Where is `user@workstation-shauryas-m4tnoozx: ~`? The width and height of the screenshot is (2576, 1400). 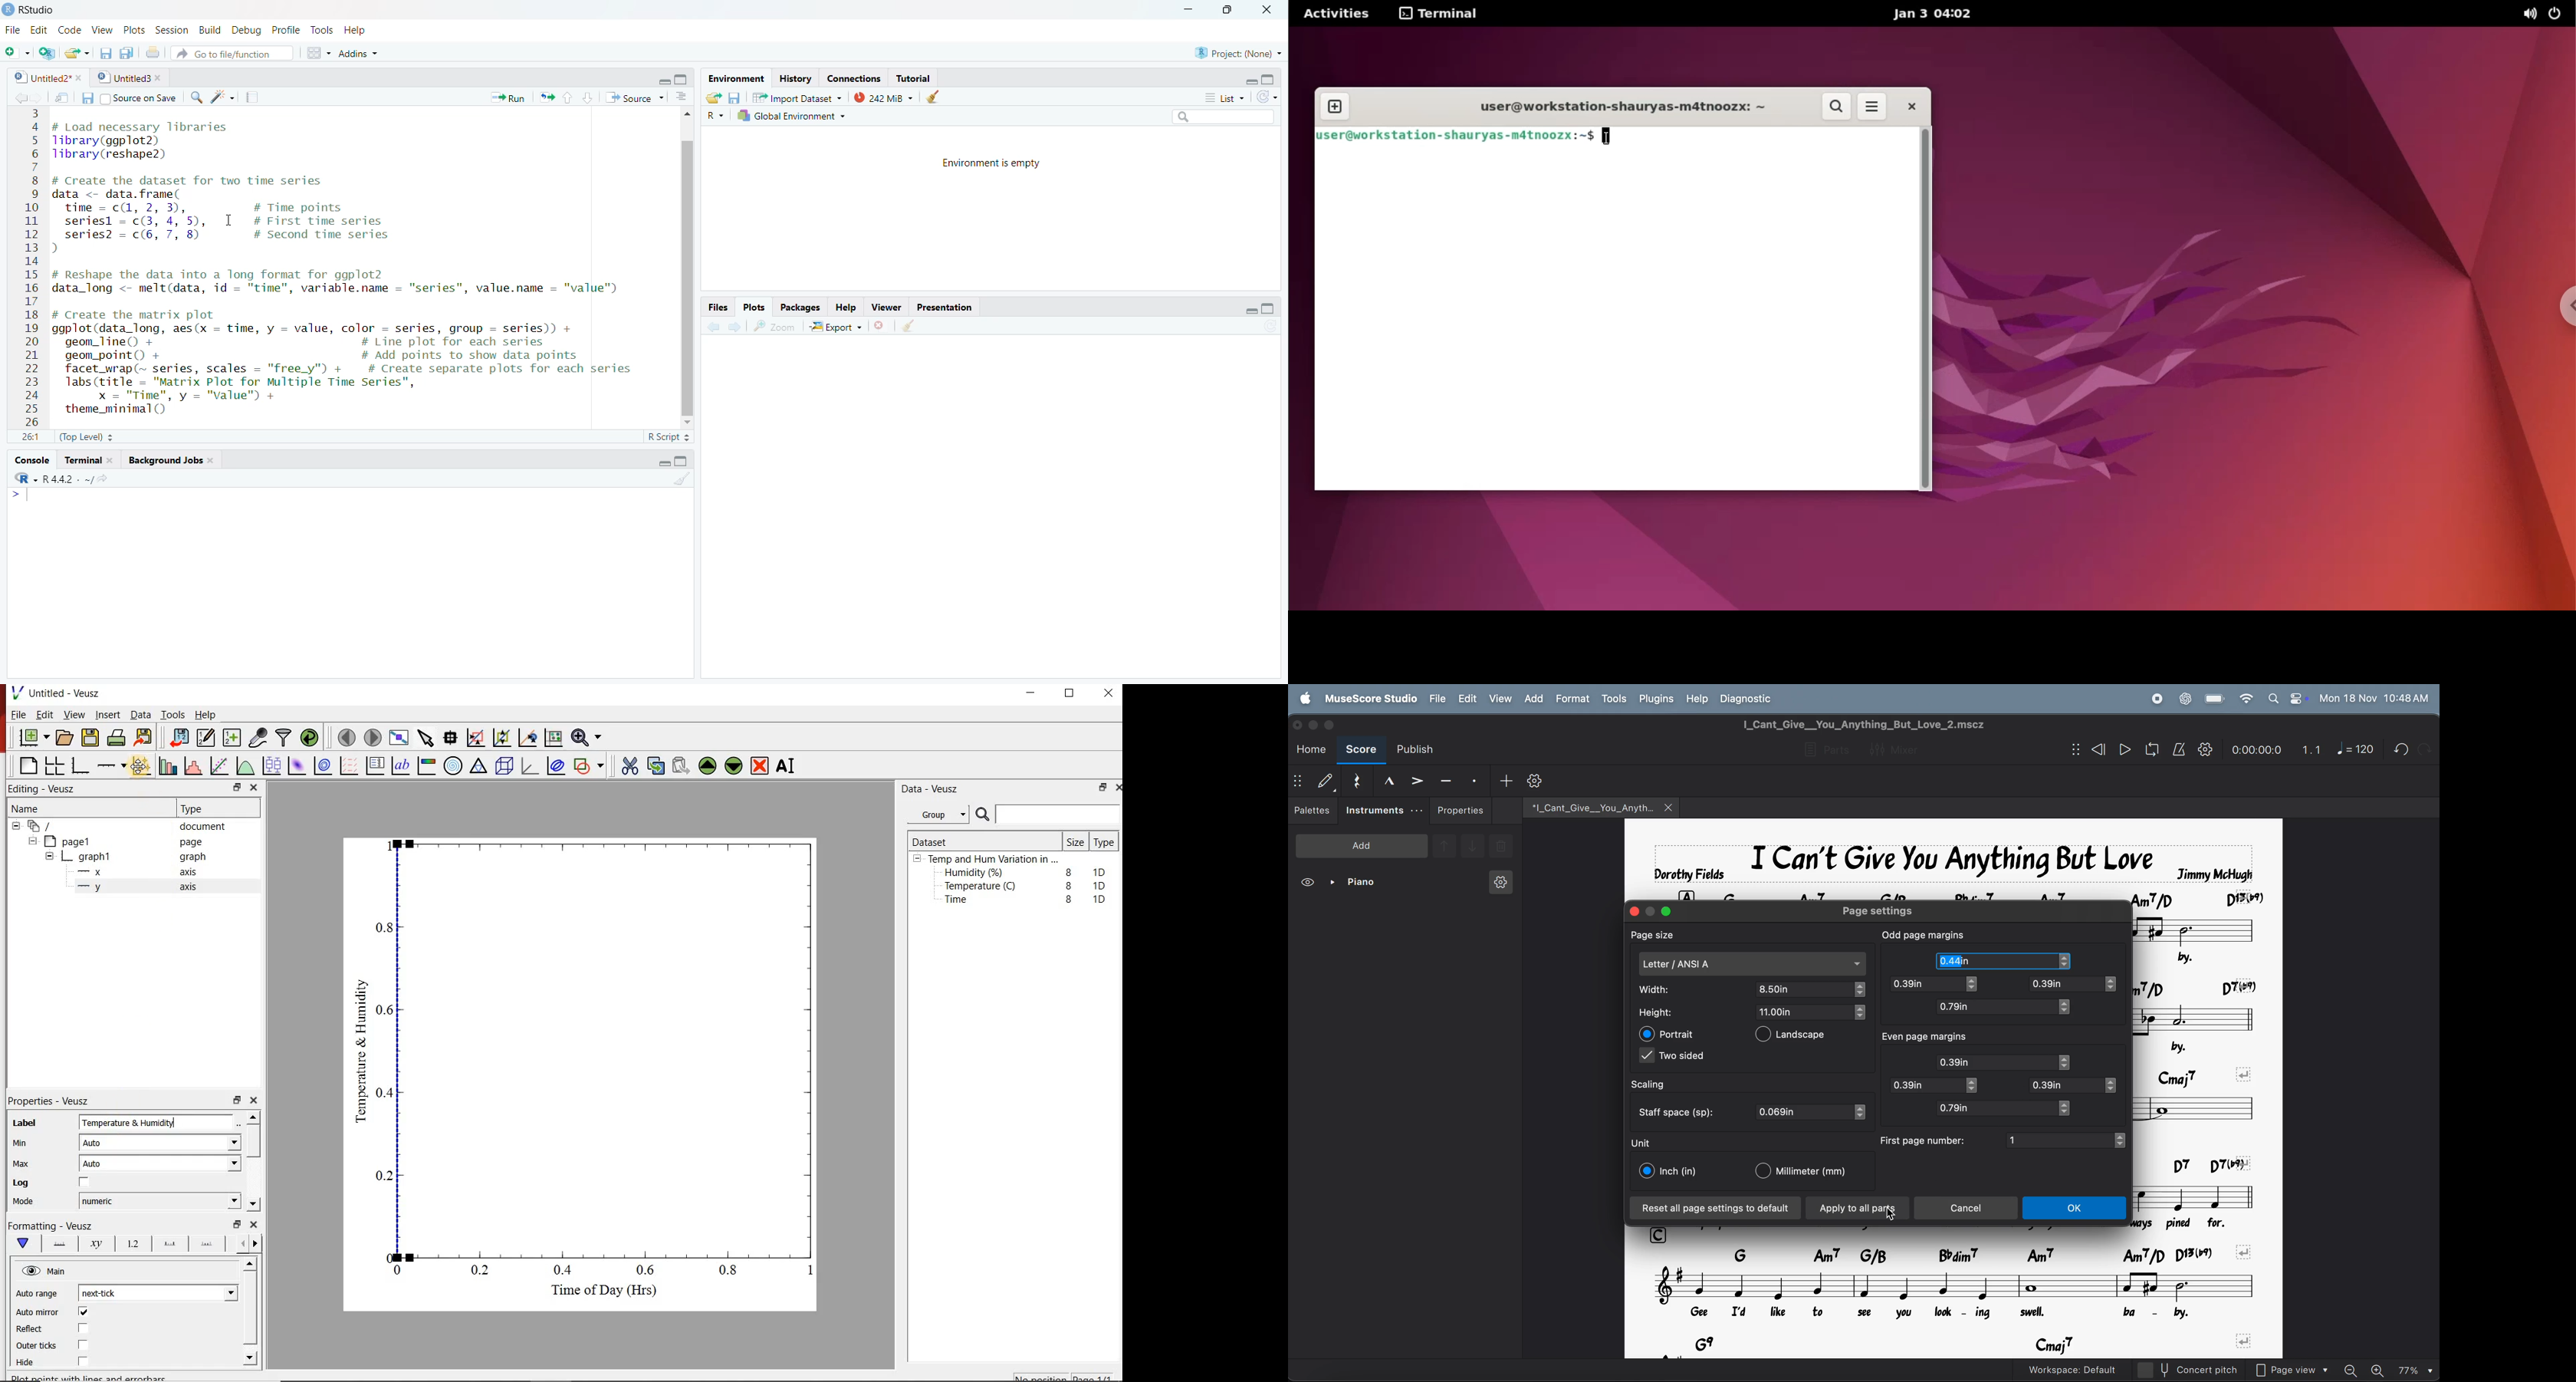 user@workstation-shauryas-m4tnoozx: ~ is located at coordinates (1622, 106).